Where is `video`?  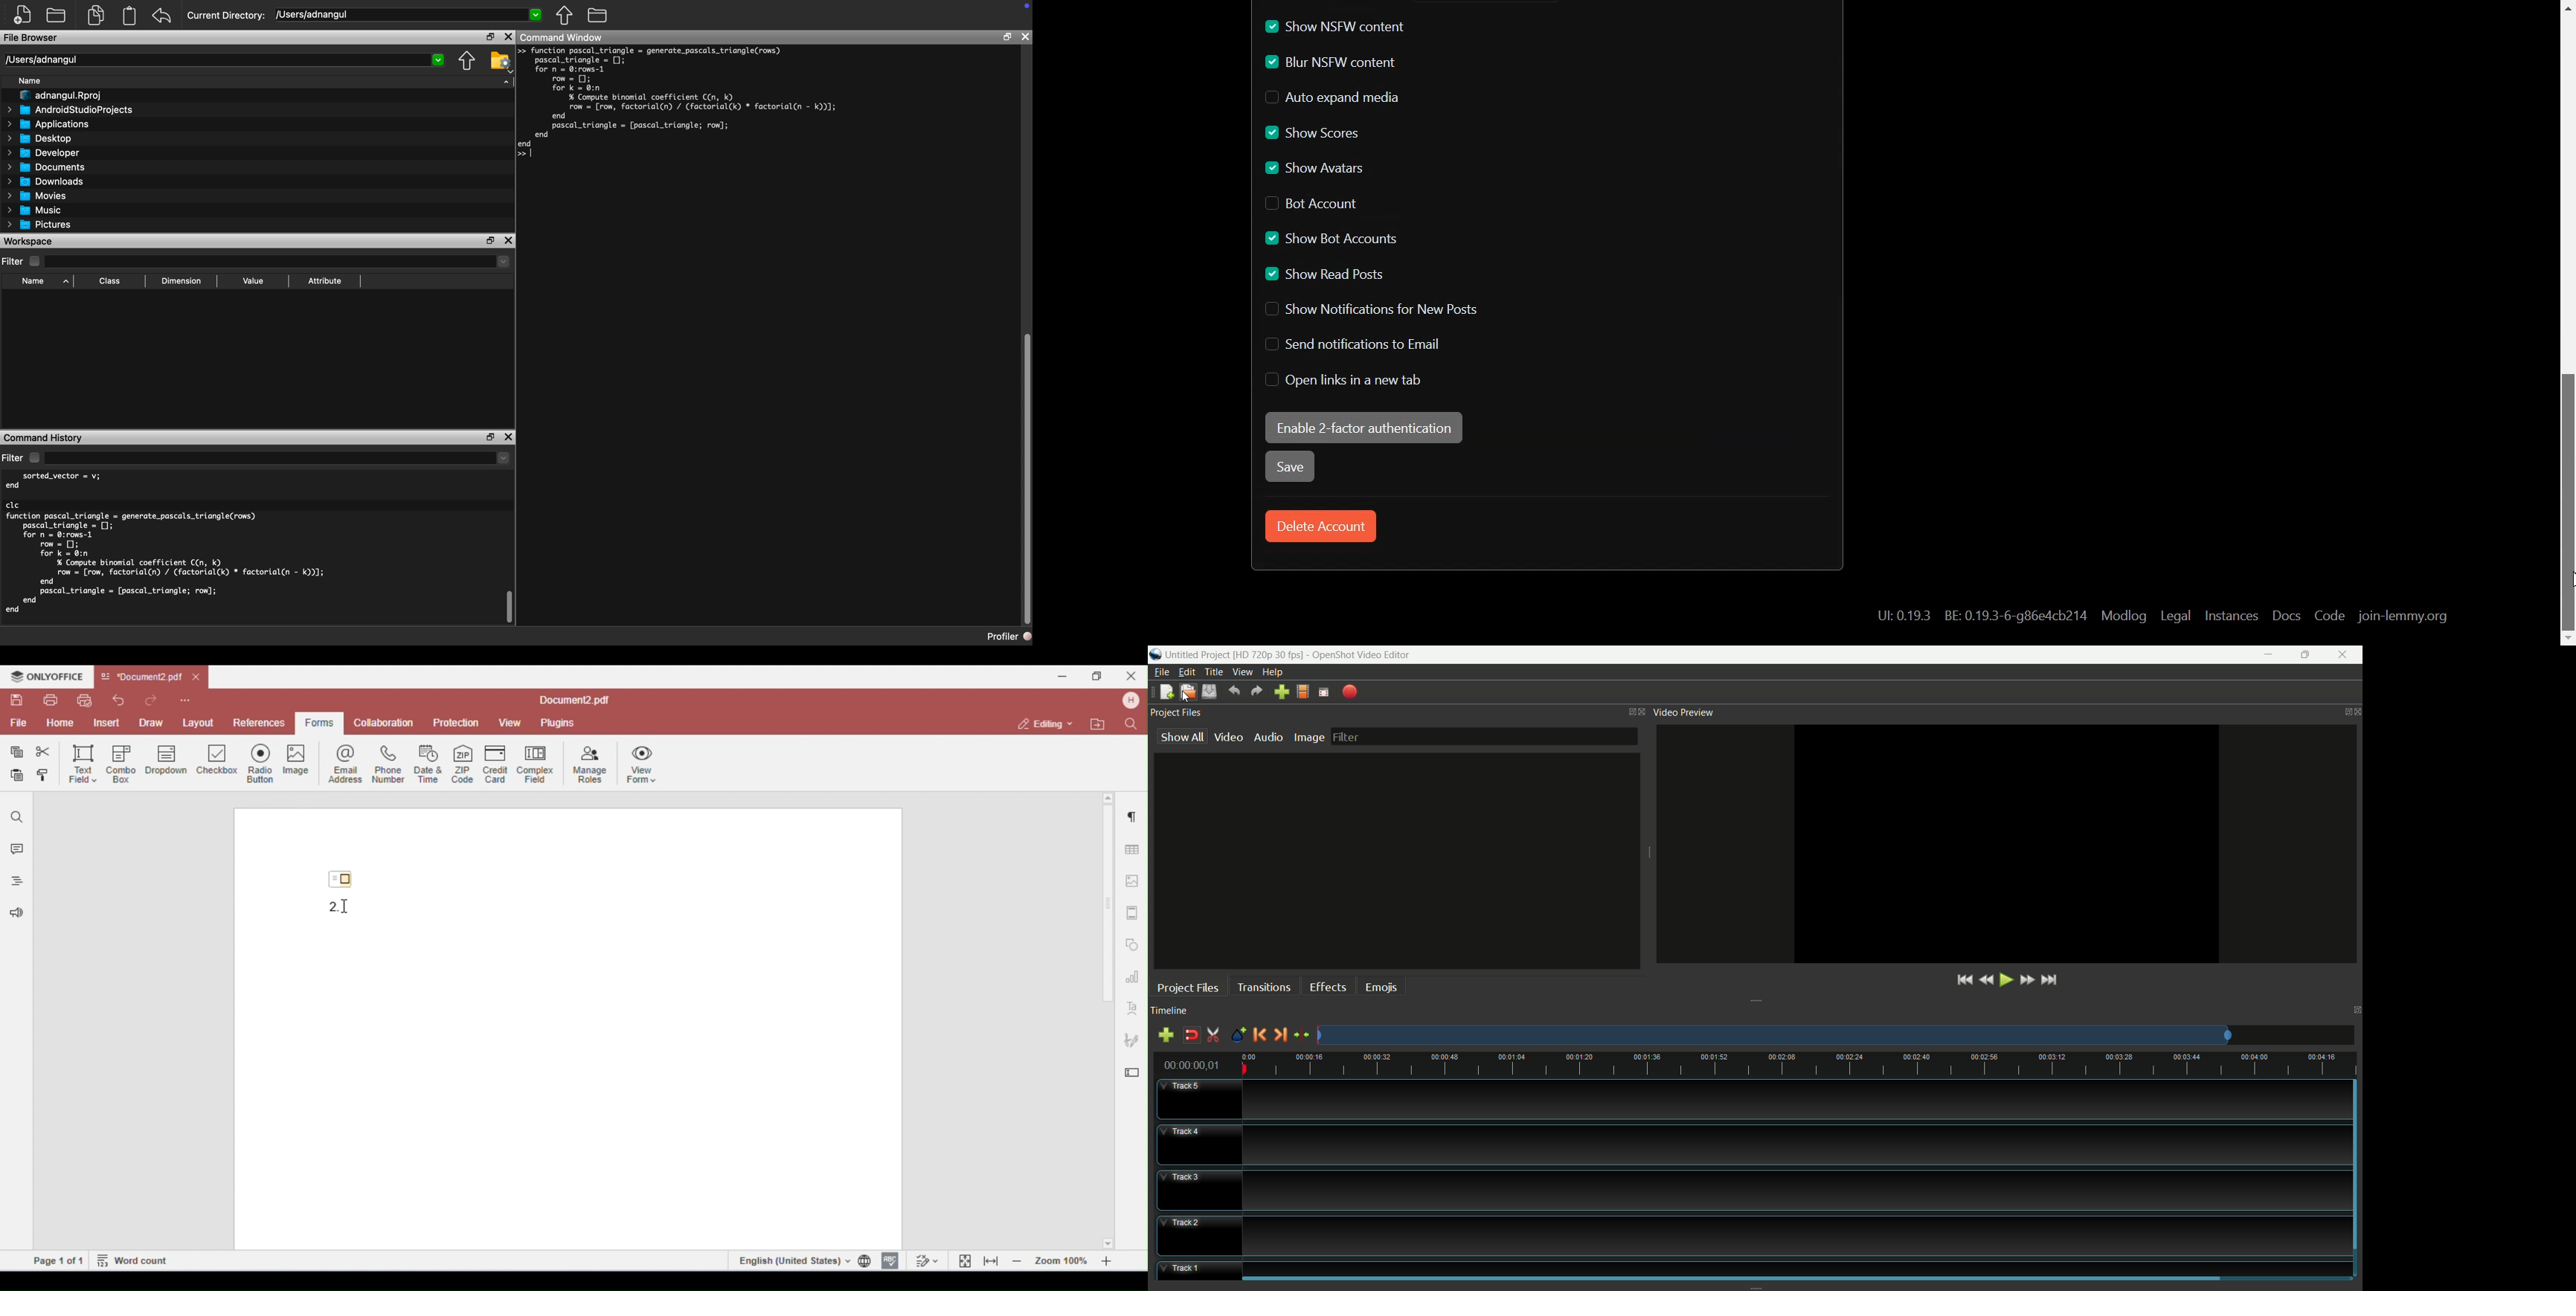
video is located at coordinates (1229, 739).